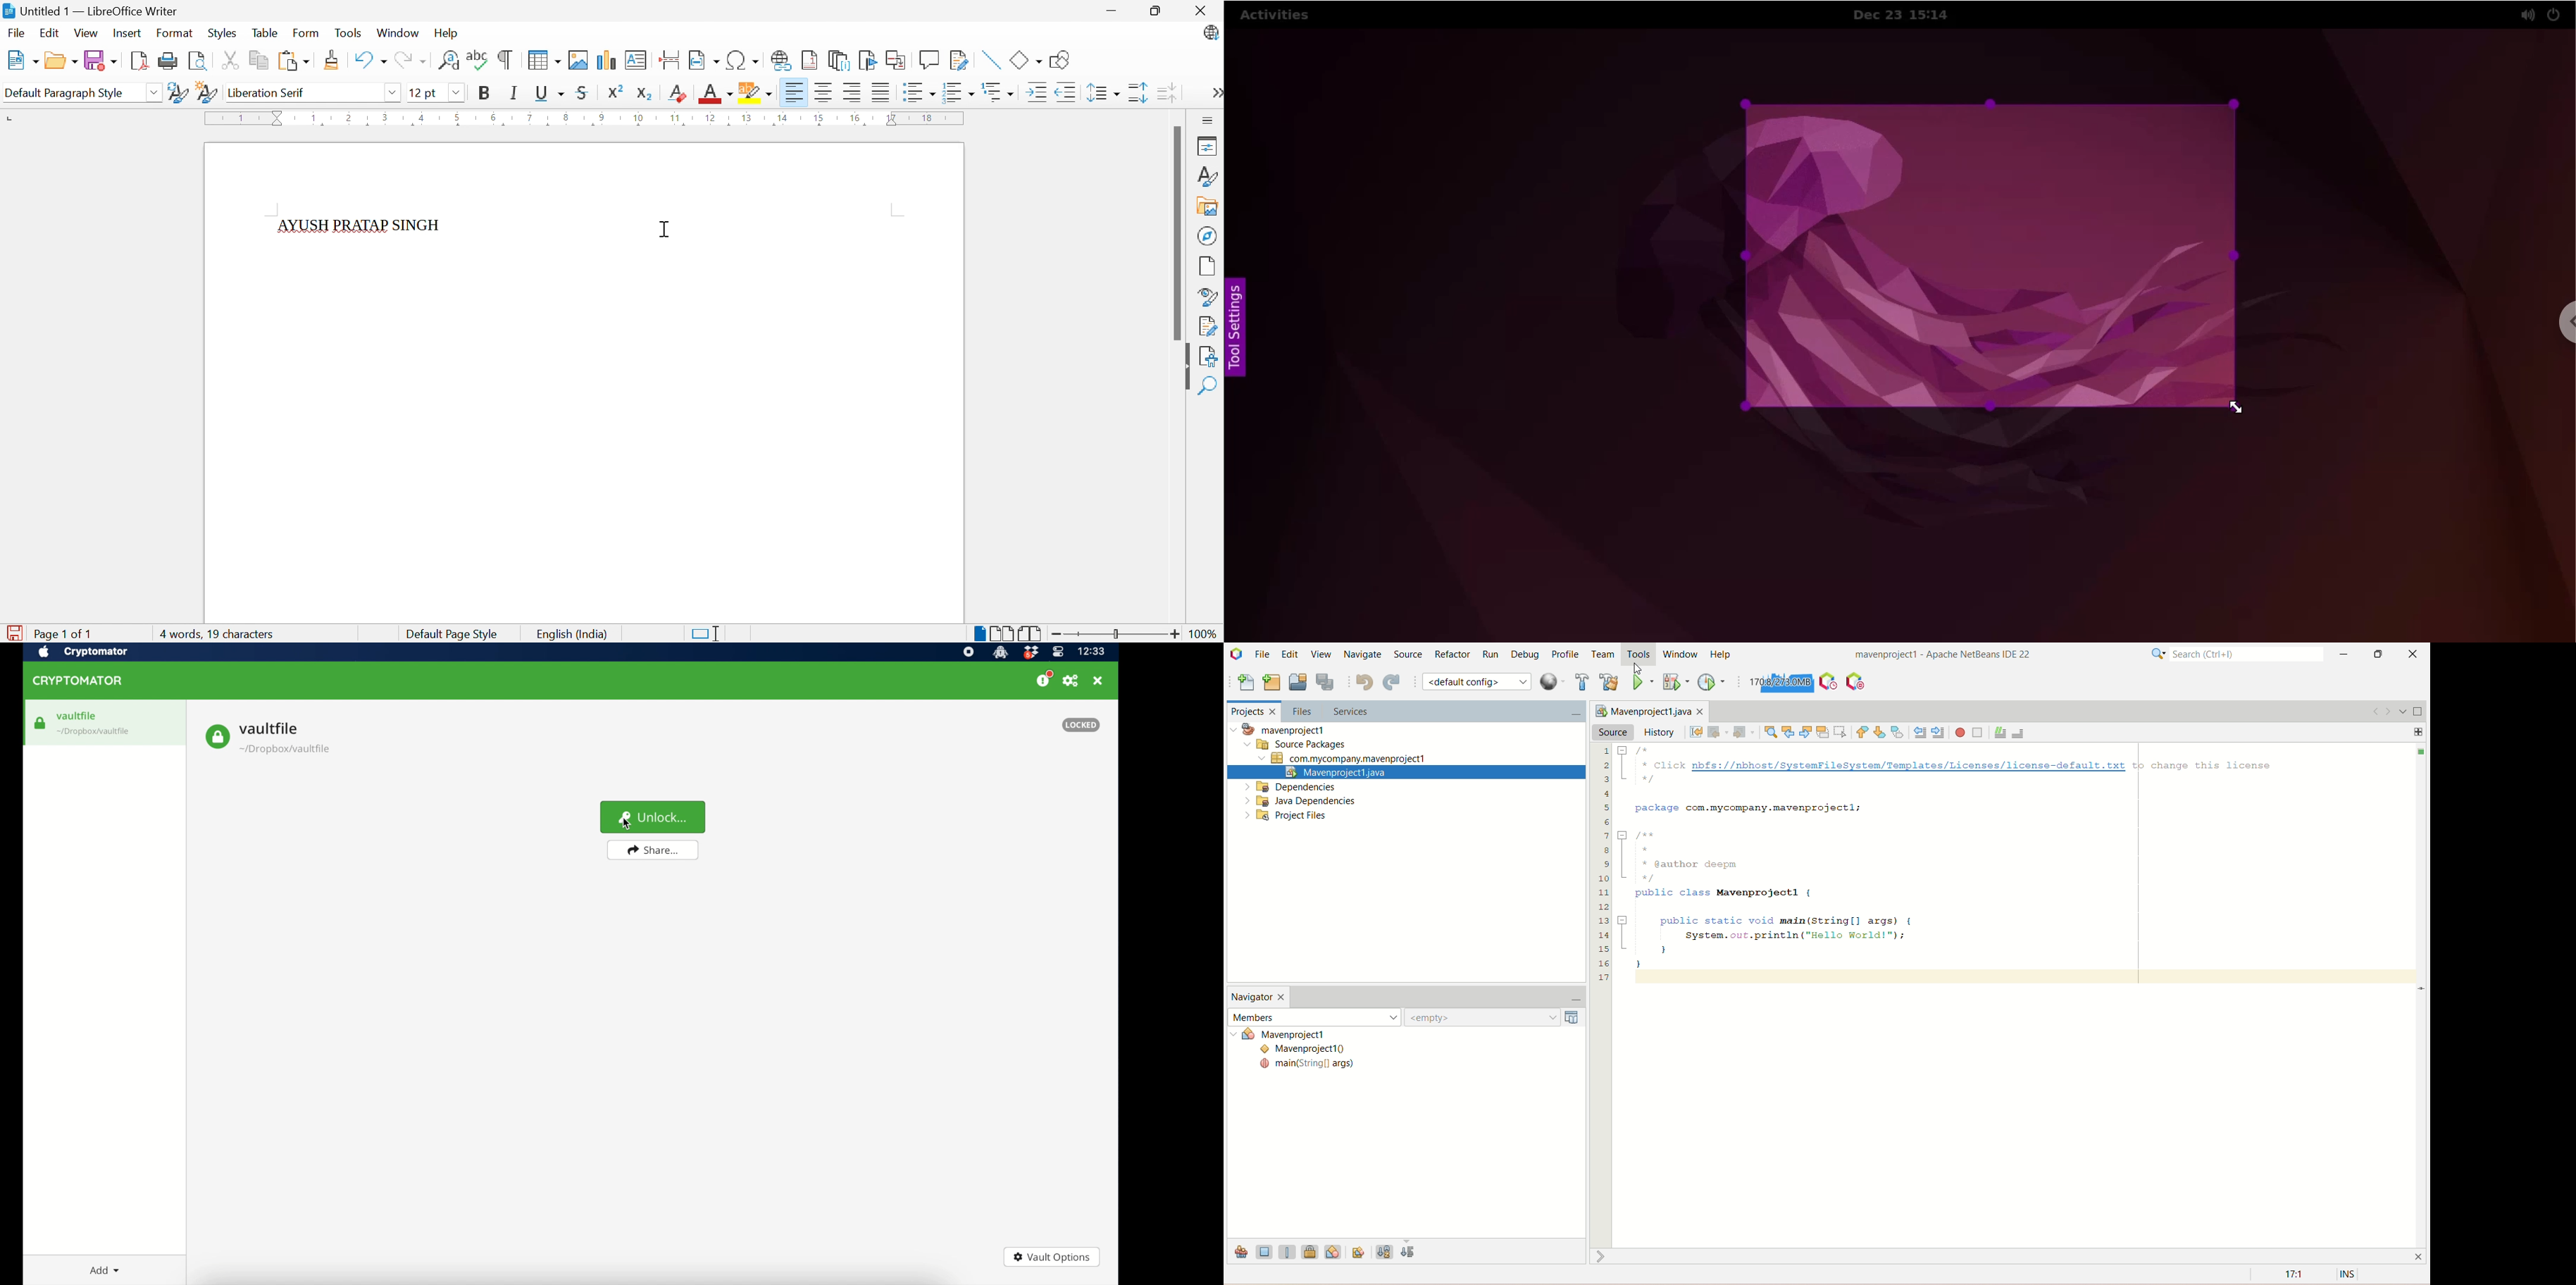 The height and width of the screenshot is (1288, 2576). Describe the element at coordinates (1057, 633) in the screenshot. I see `Zoom Out` at that location.